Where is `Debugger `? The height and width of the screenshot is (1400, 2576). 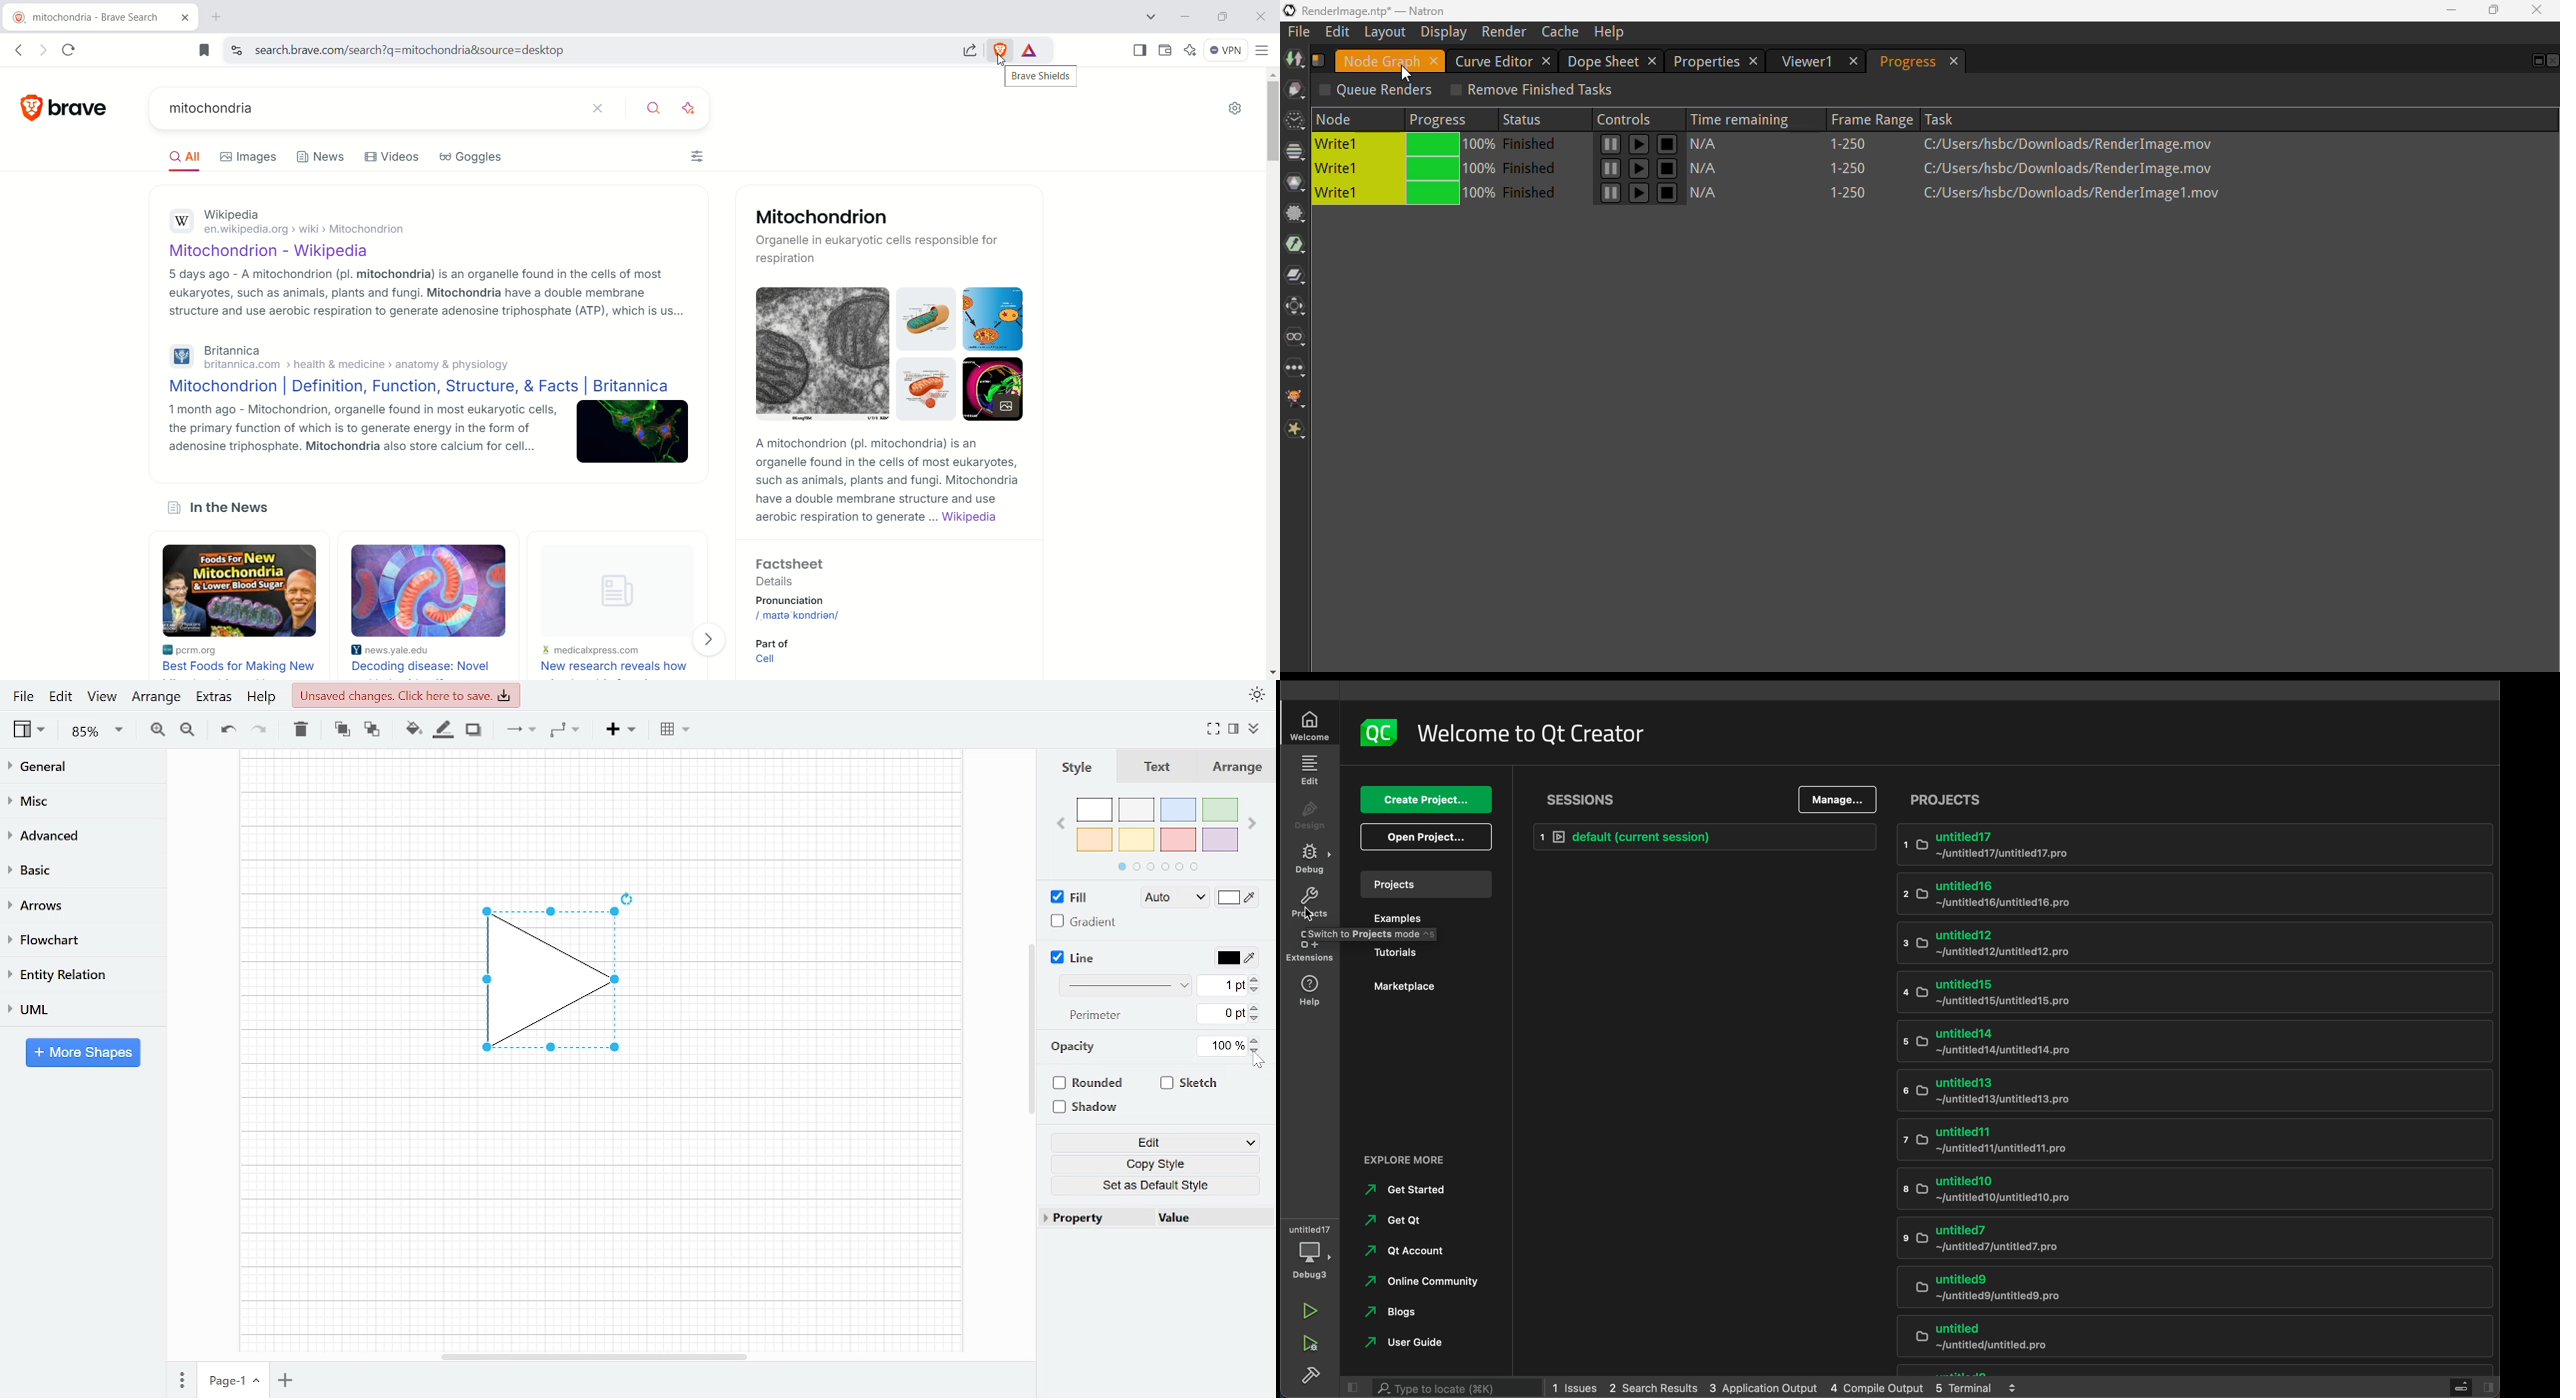
Debugger  is located at coordinates (1308, 1250).